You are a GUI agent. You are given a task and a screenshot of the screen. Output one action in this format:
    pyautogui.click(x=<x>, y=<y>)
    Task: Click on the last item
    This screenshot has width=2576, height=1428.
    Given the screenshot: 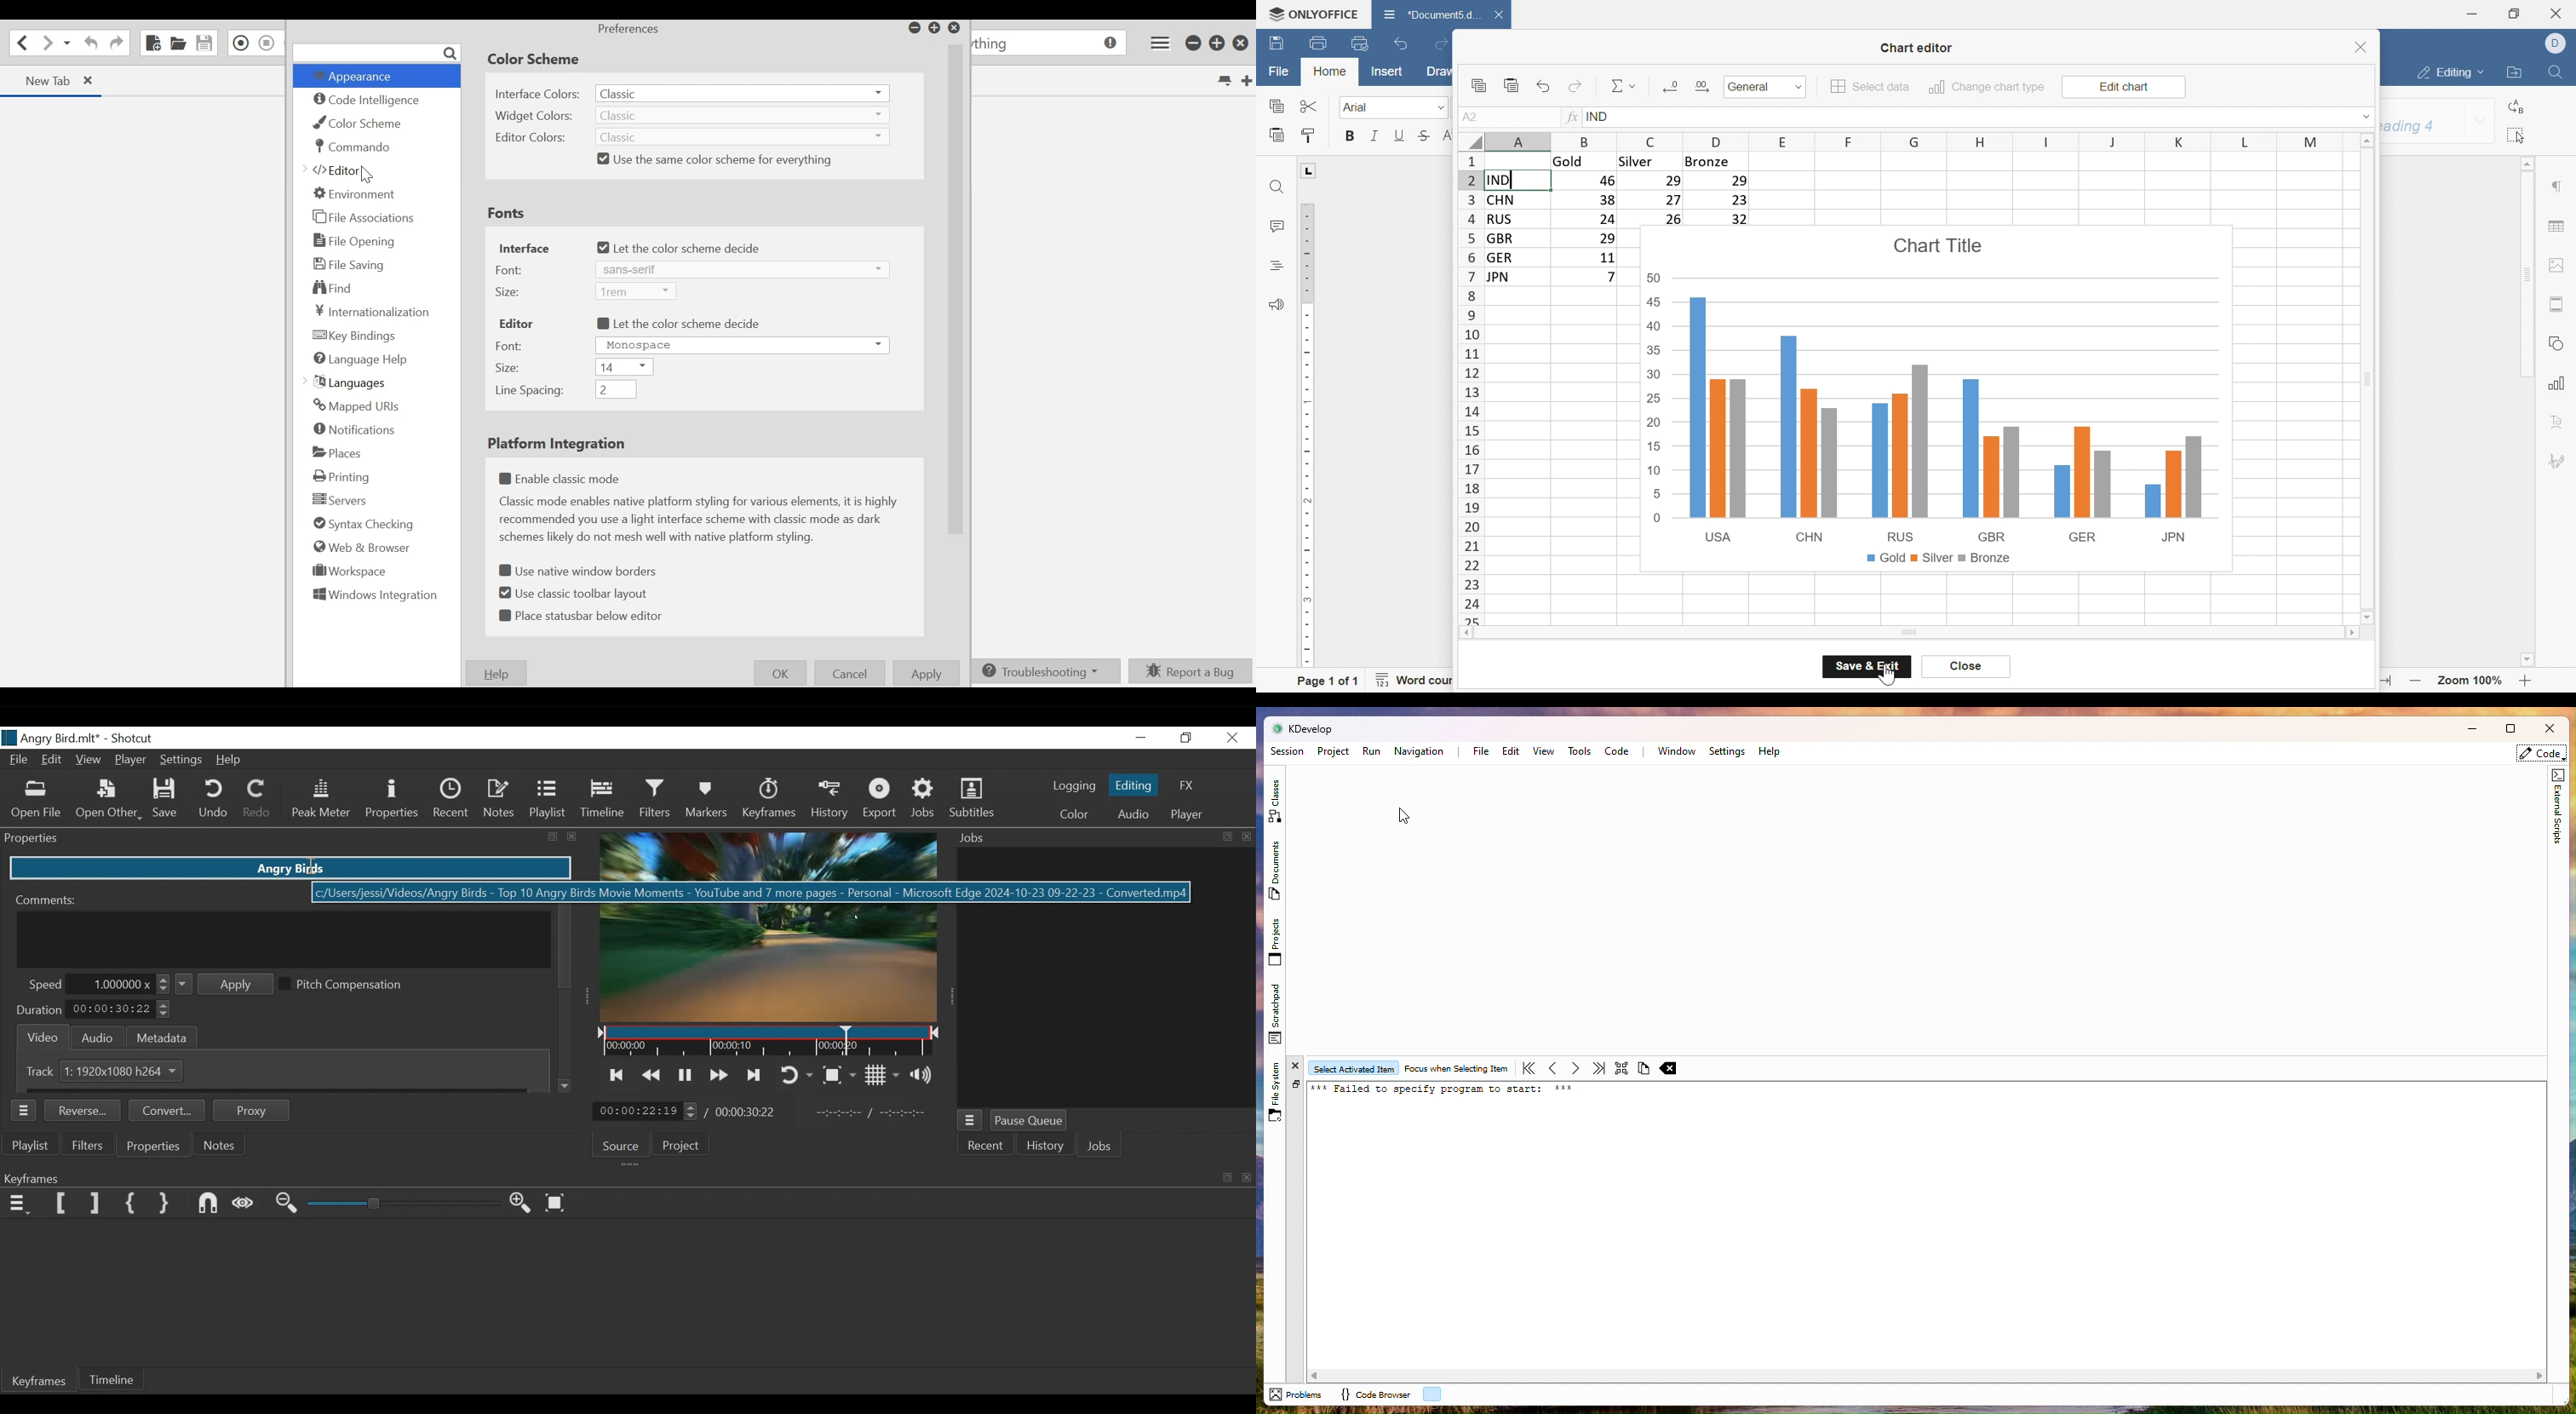 What is the action you would take?
    pyautogui.click(x=1598, y=1068)
    